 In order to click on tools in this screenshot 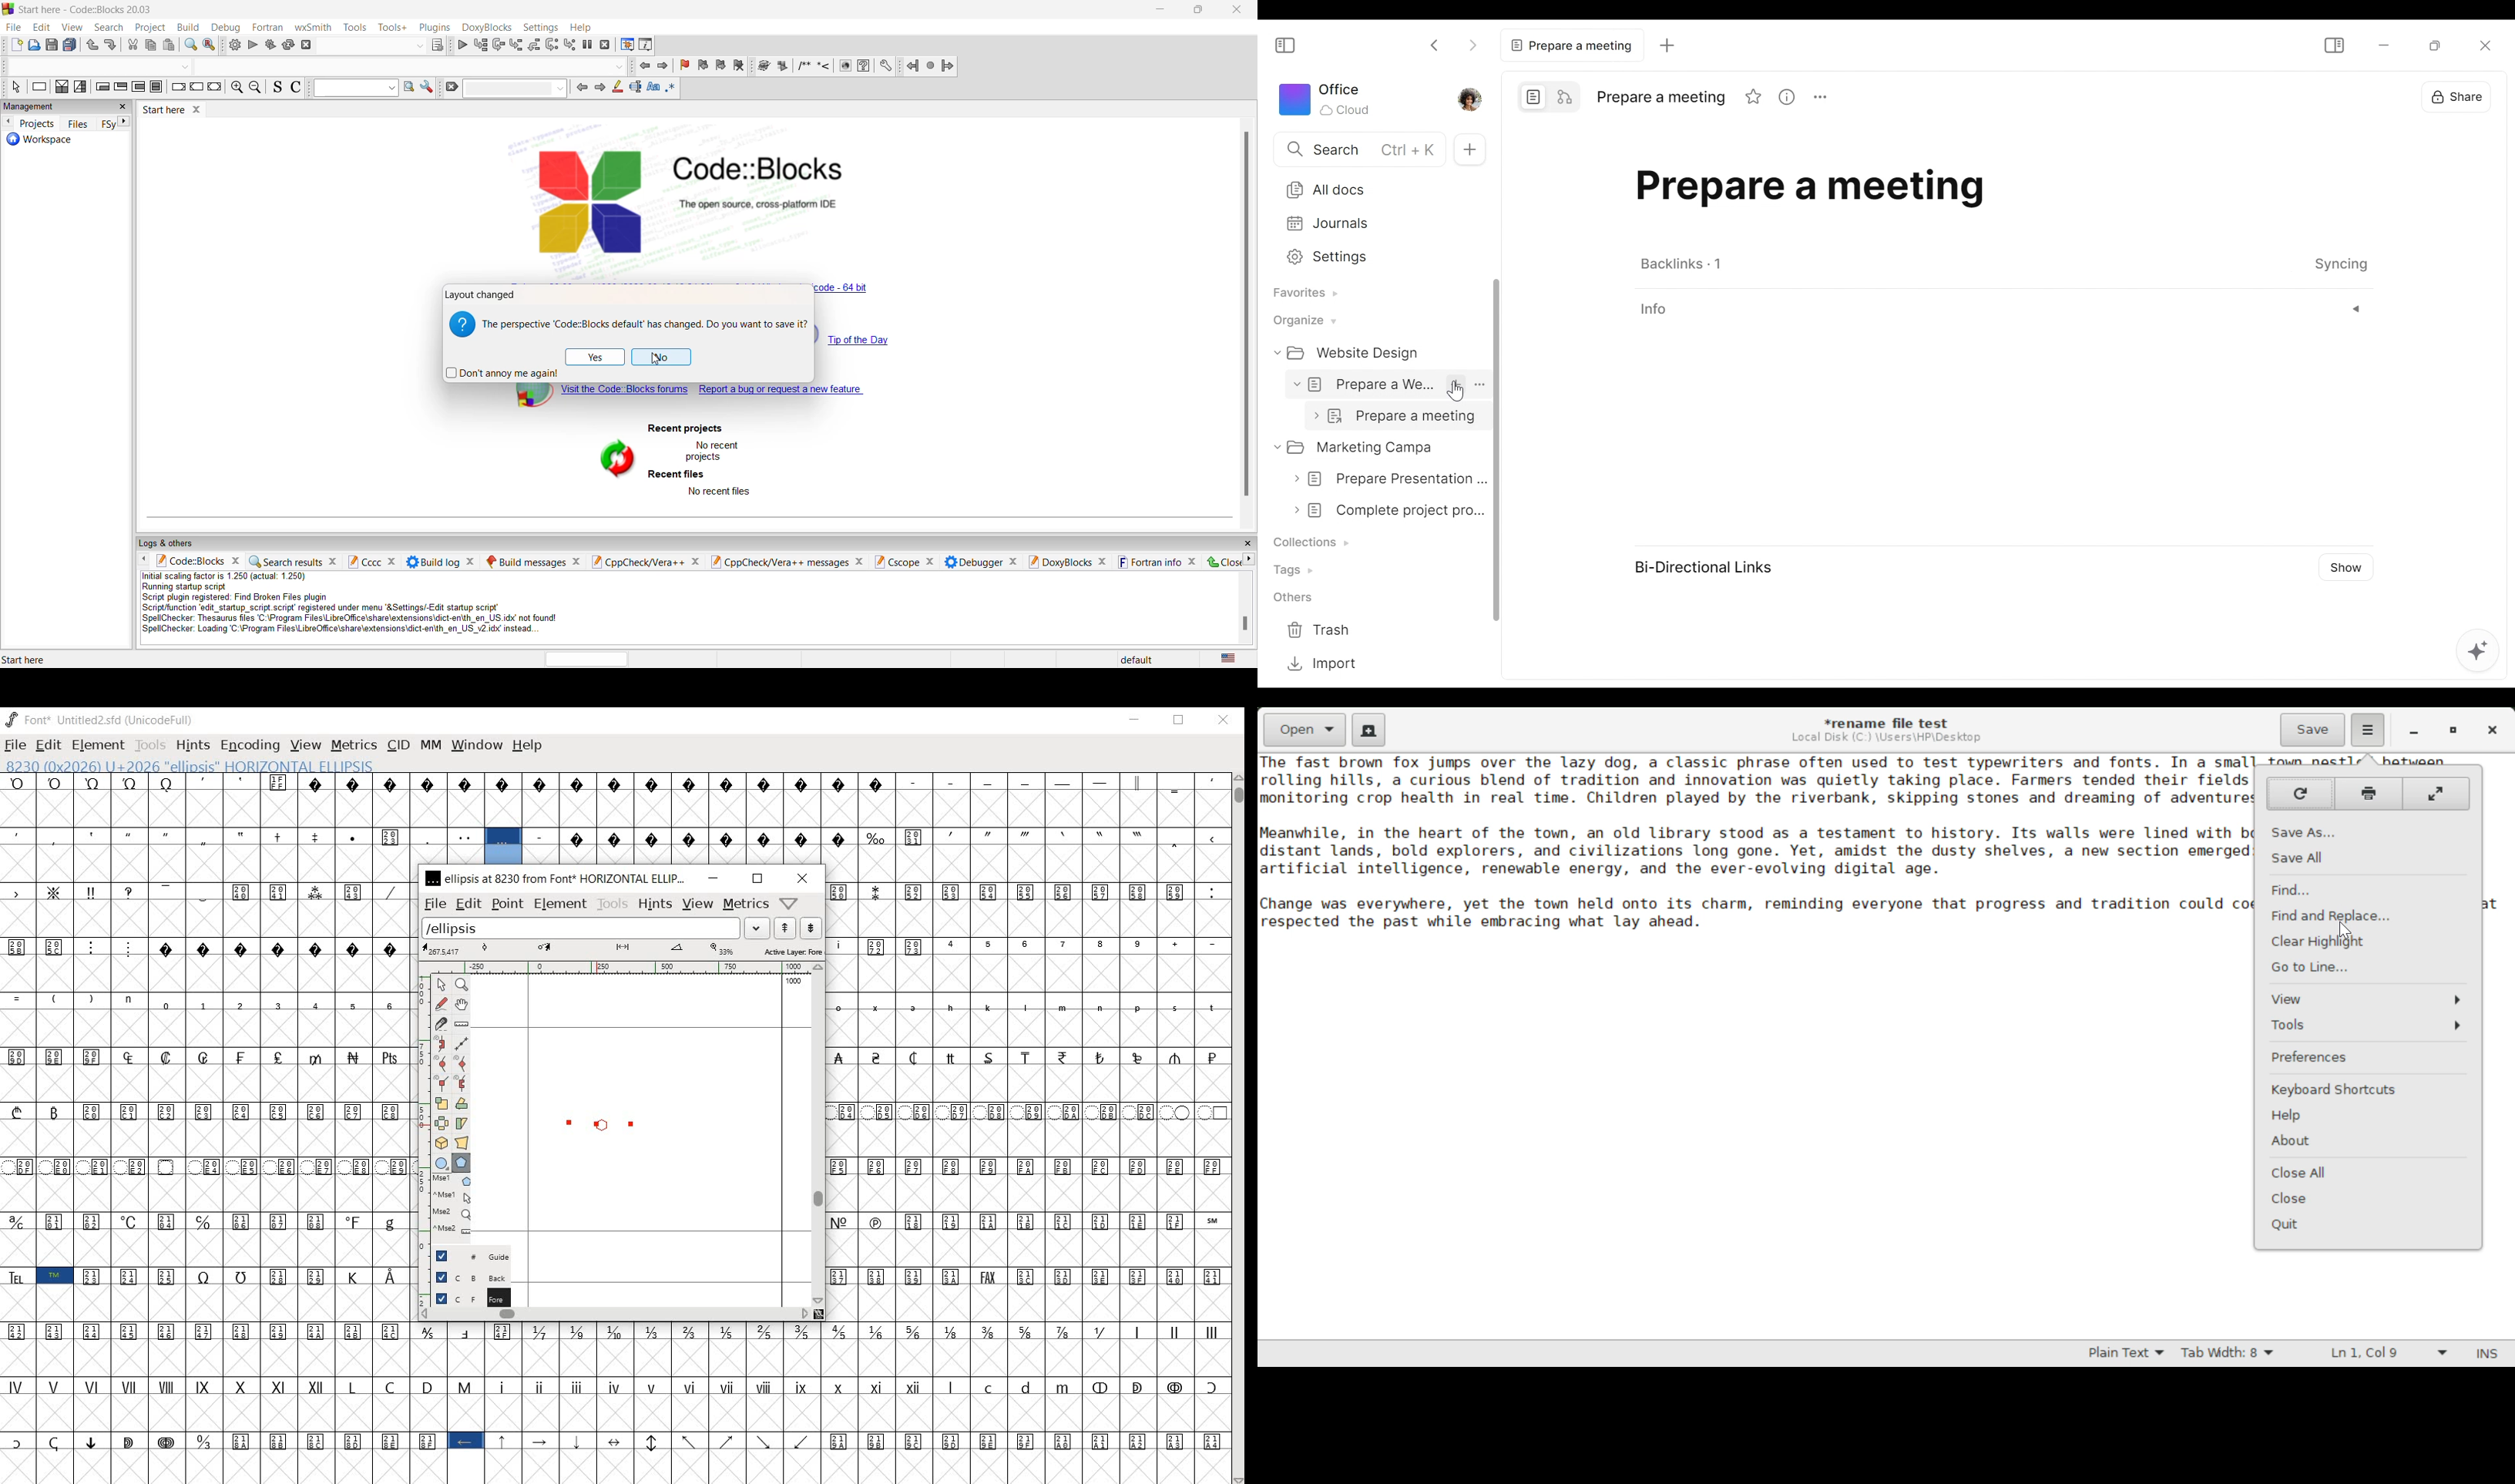, I will do `click(613, 903)`.